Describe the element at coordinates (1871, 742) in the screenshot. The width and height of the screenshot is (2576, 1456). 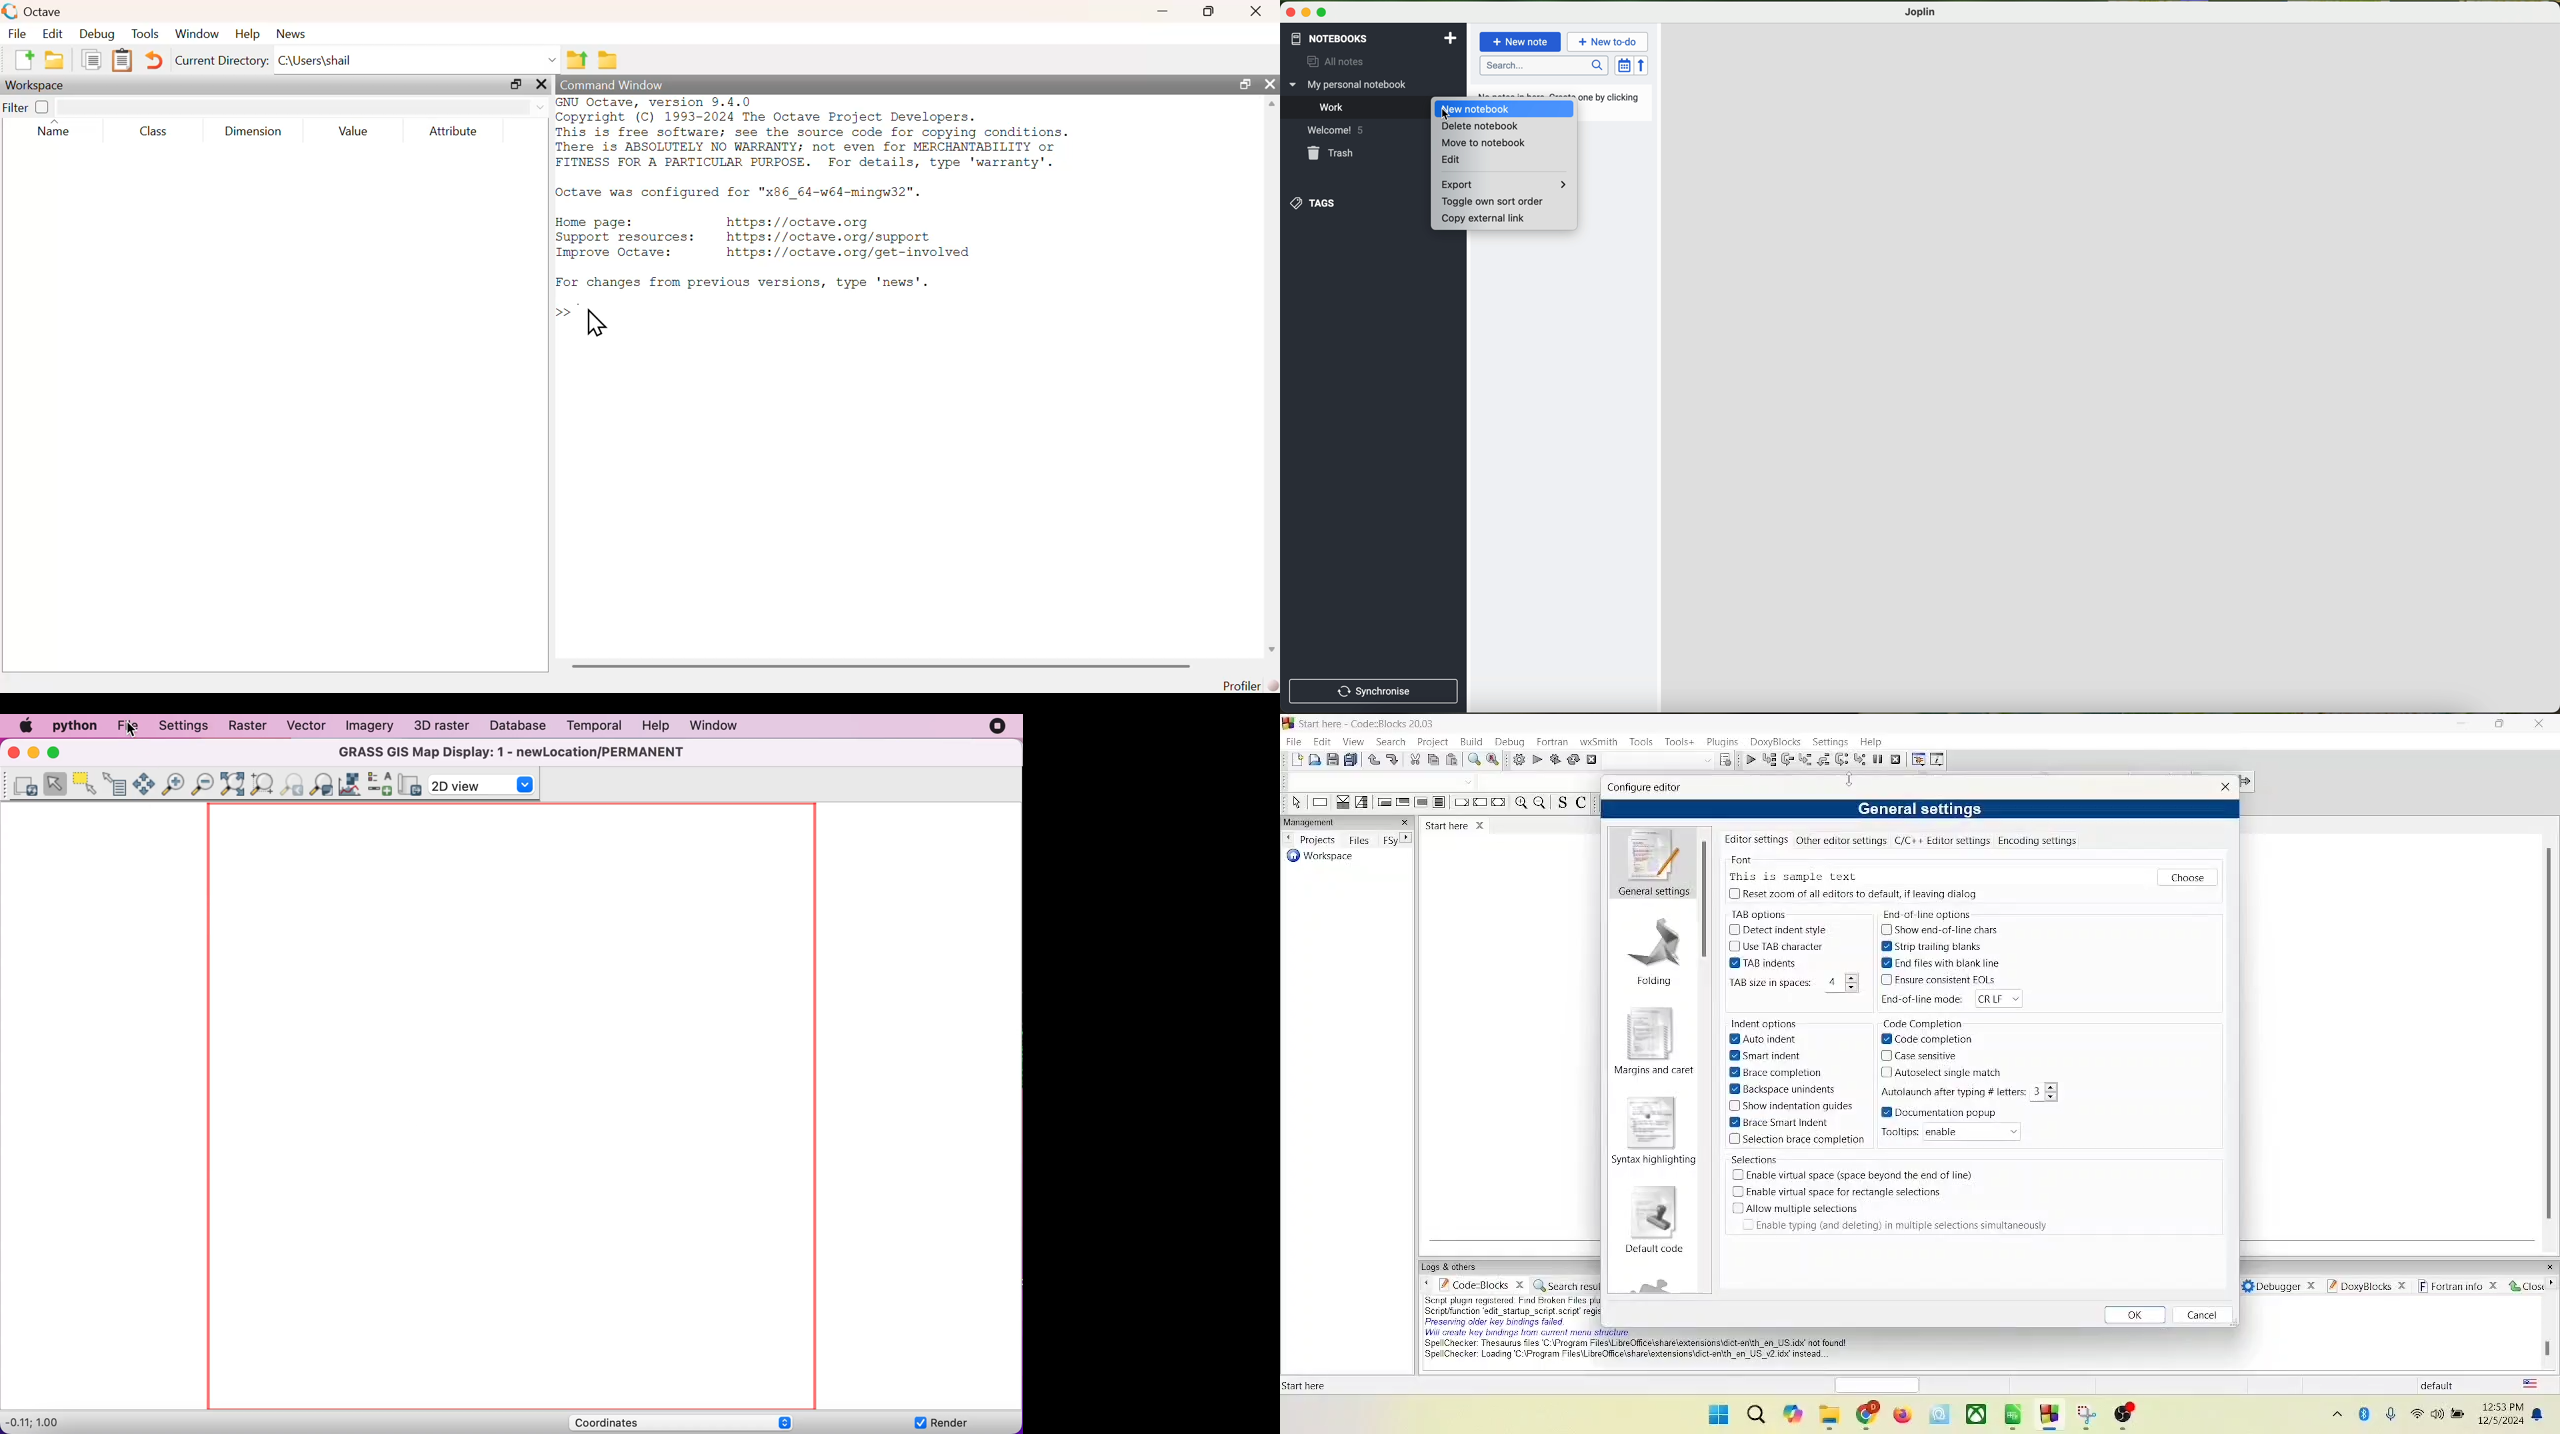
I see `help` at that location.